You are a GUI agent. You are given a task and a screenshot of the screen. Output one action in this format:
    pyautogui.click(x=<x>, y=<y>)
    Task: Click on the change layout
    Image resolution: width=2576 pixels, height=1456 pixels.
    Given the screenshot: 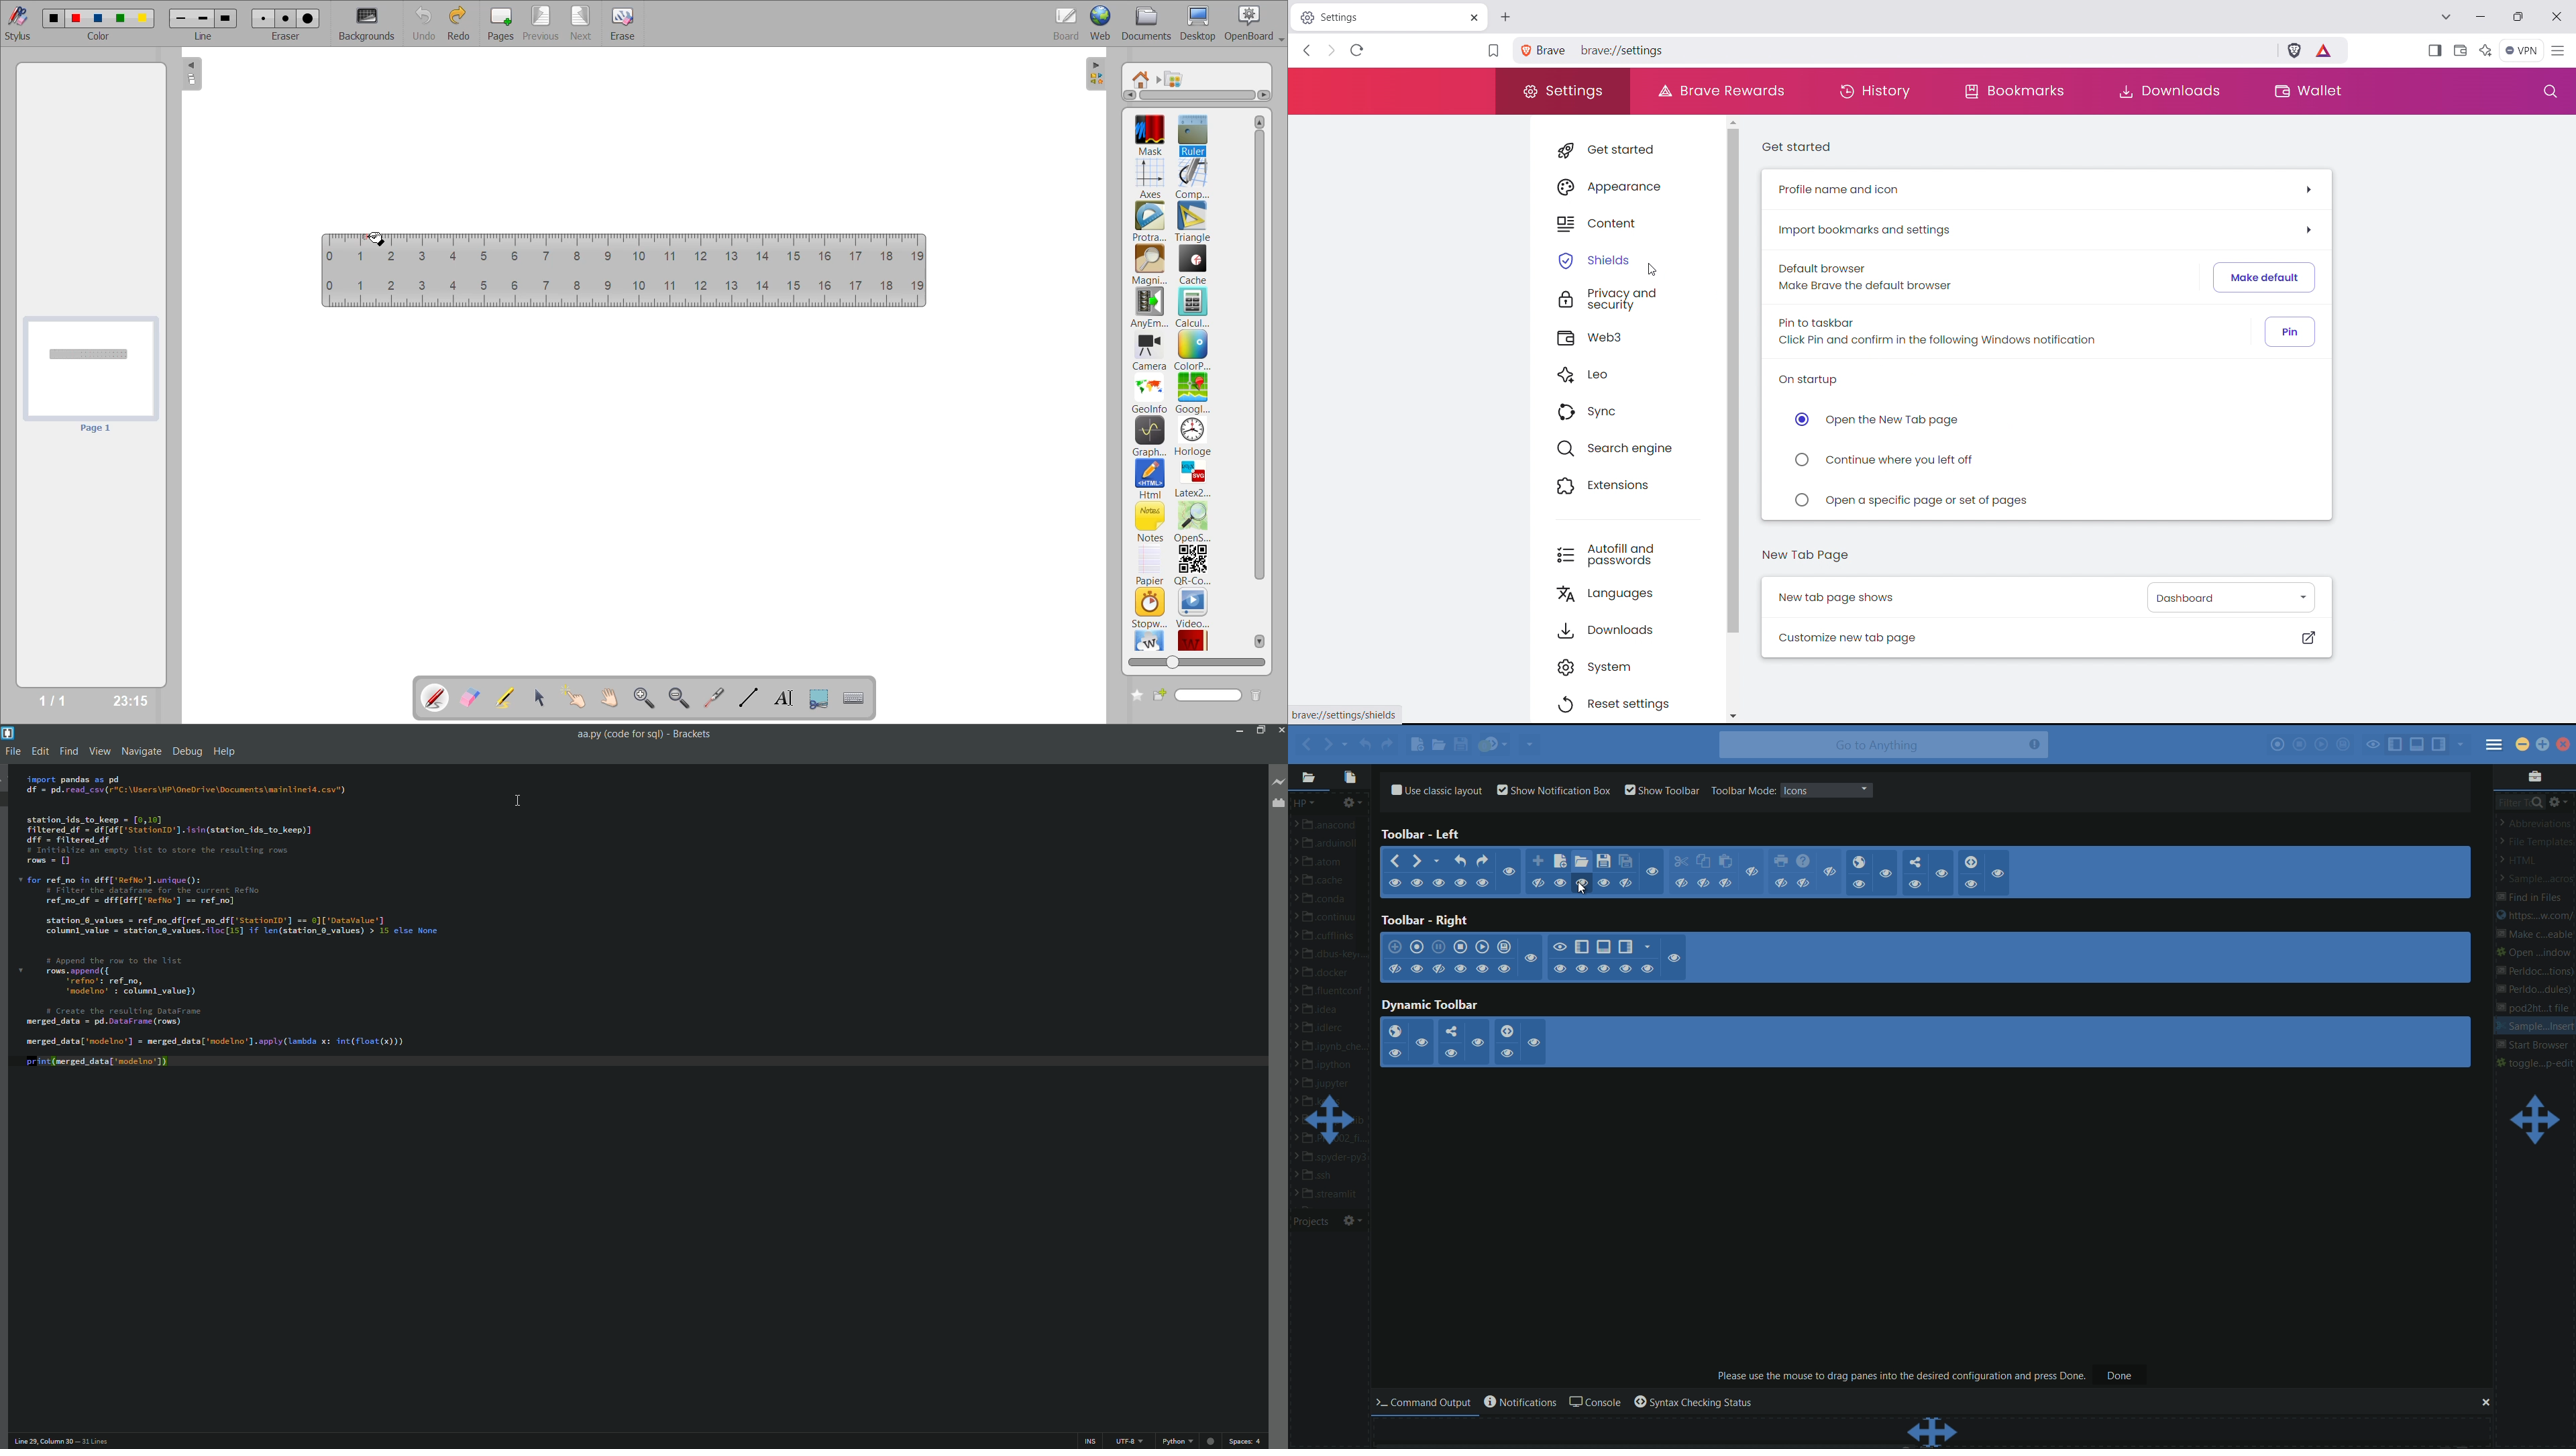 What is the action you would take?
    pyautogui.click(x=1933, y=1432)
    